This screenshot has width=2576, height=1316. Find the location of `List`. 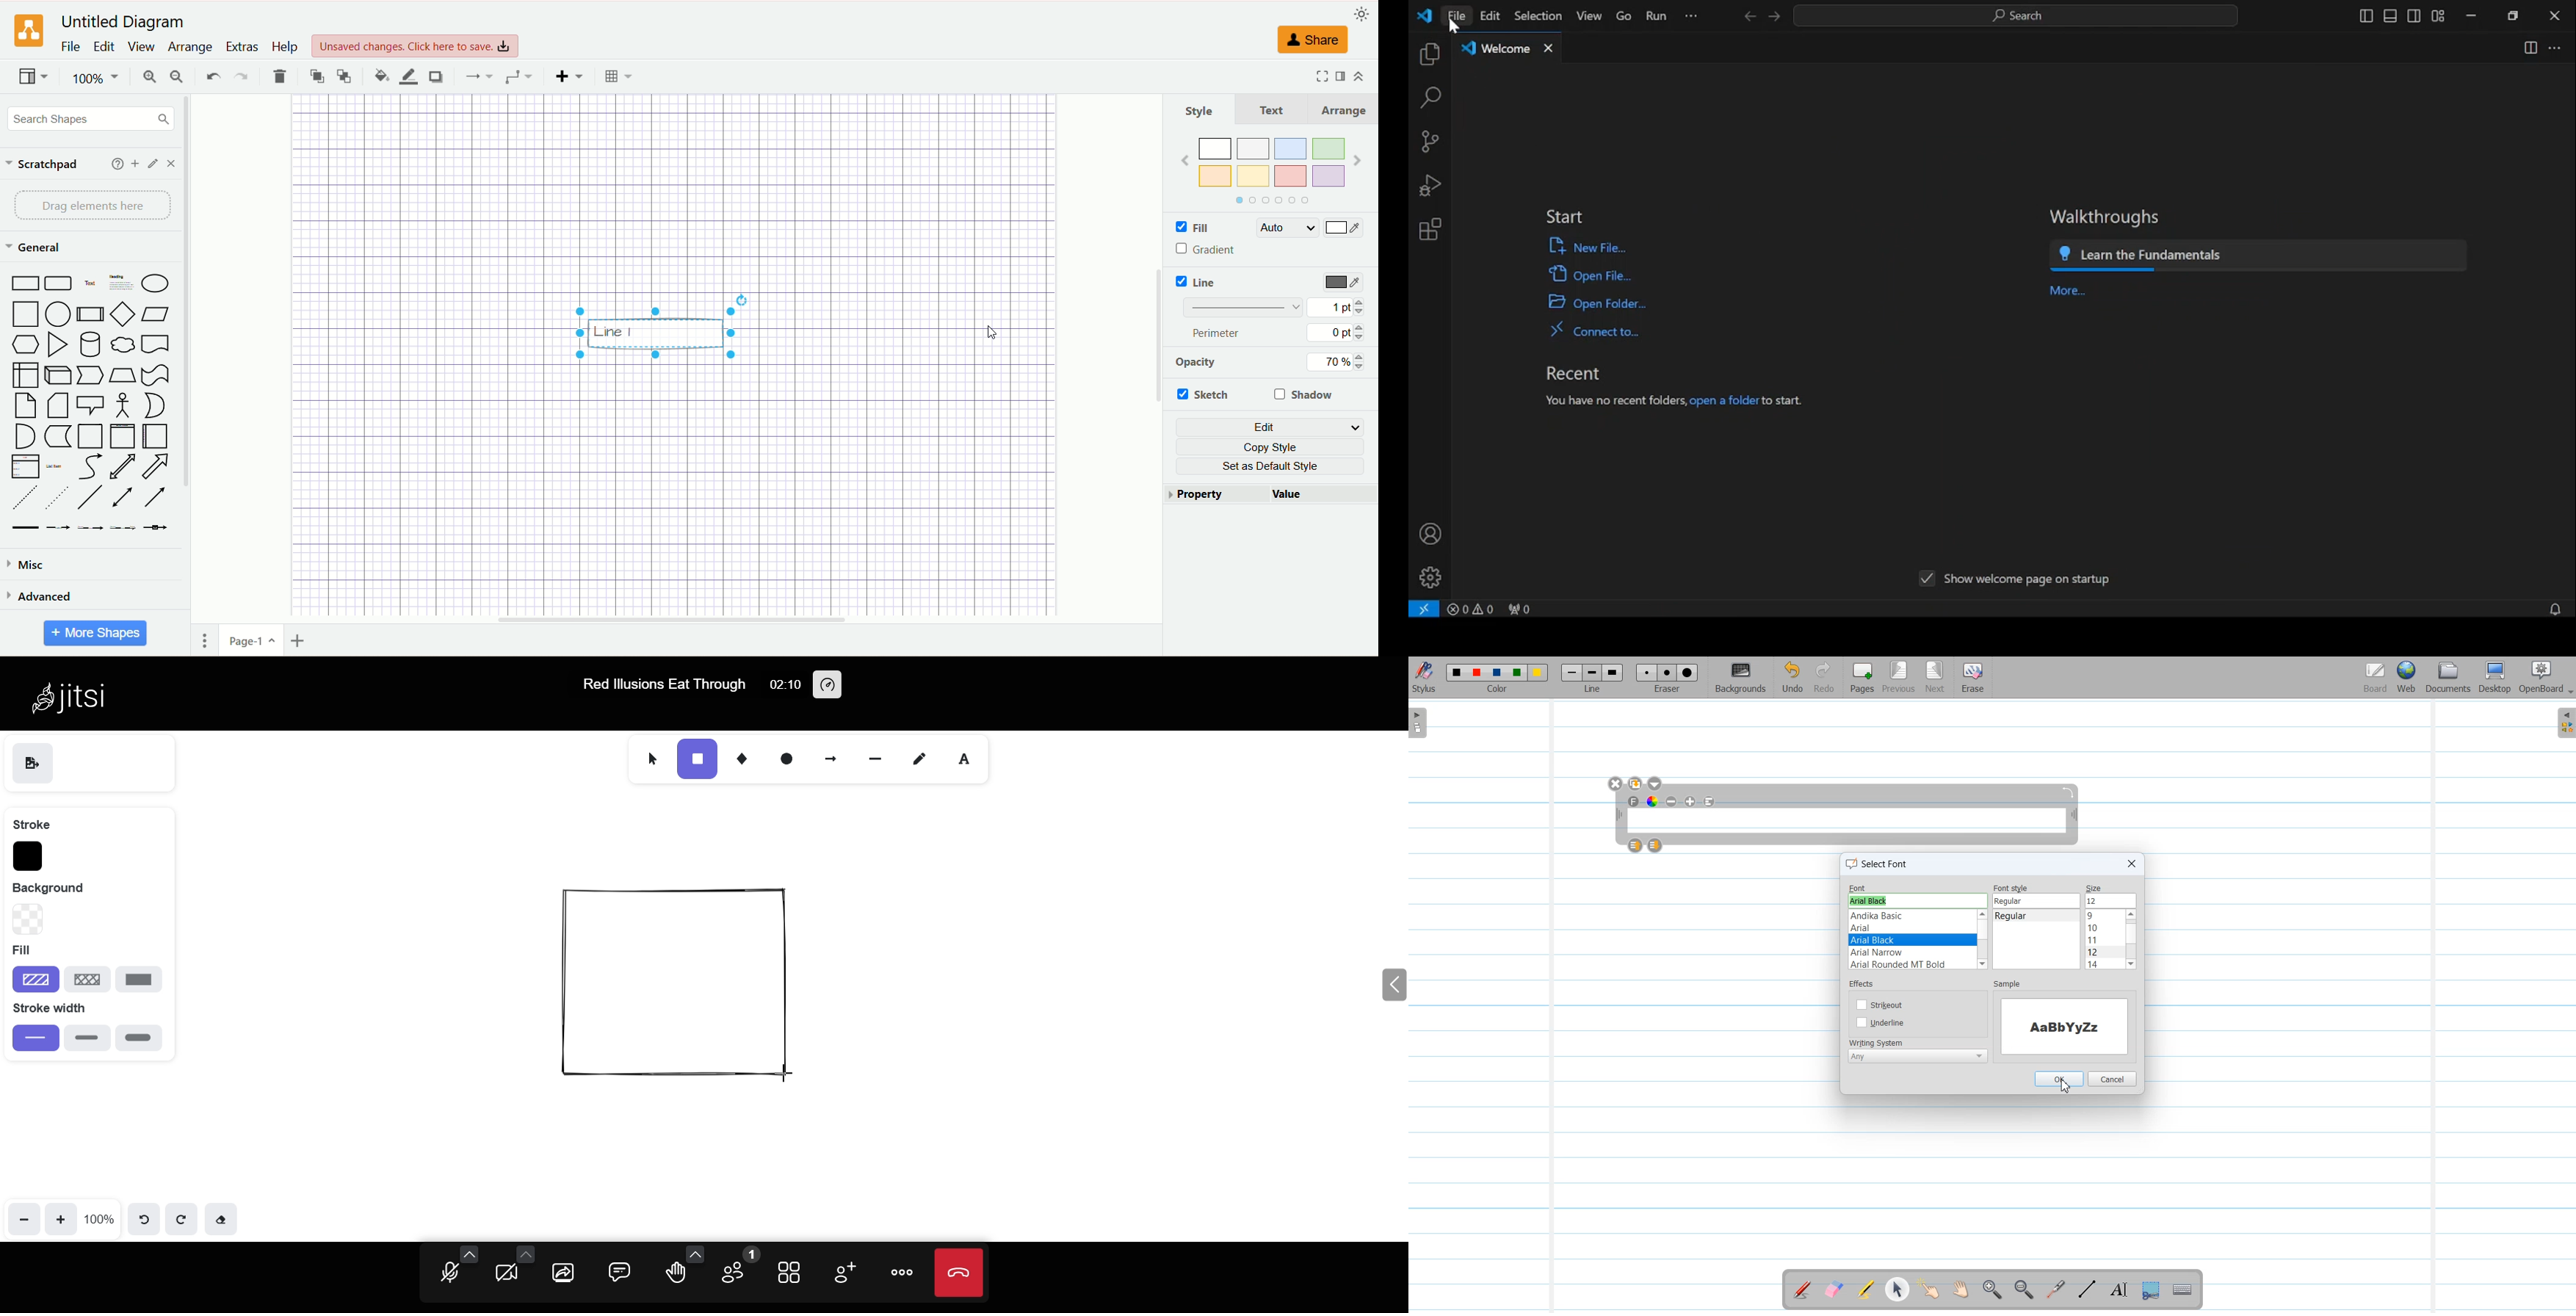

List is located at coordinates (25, 467).